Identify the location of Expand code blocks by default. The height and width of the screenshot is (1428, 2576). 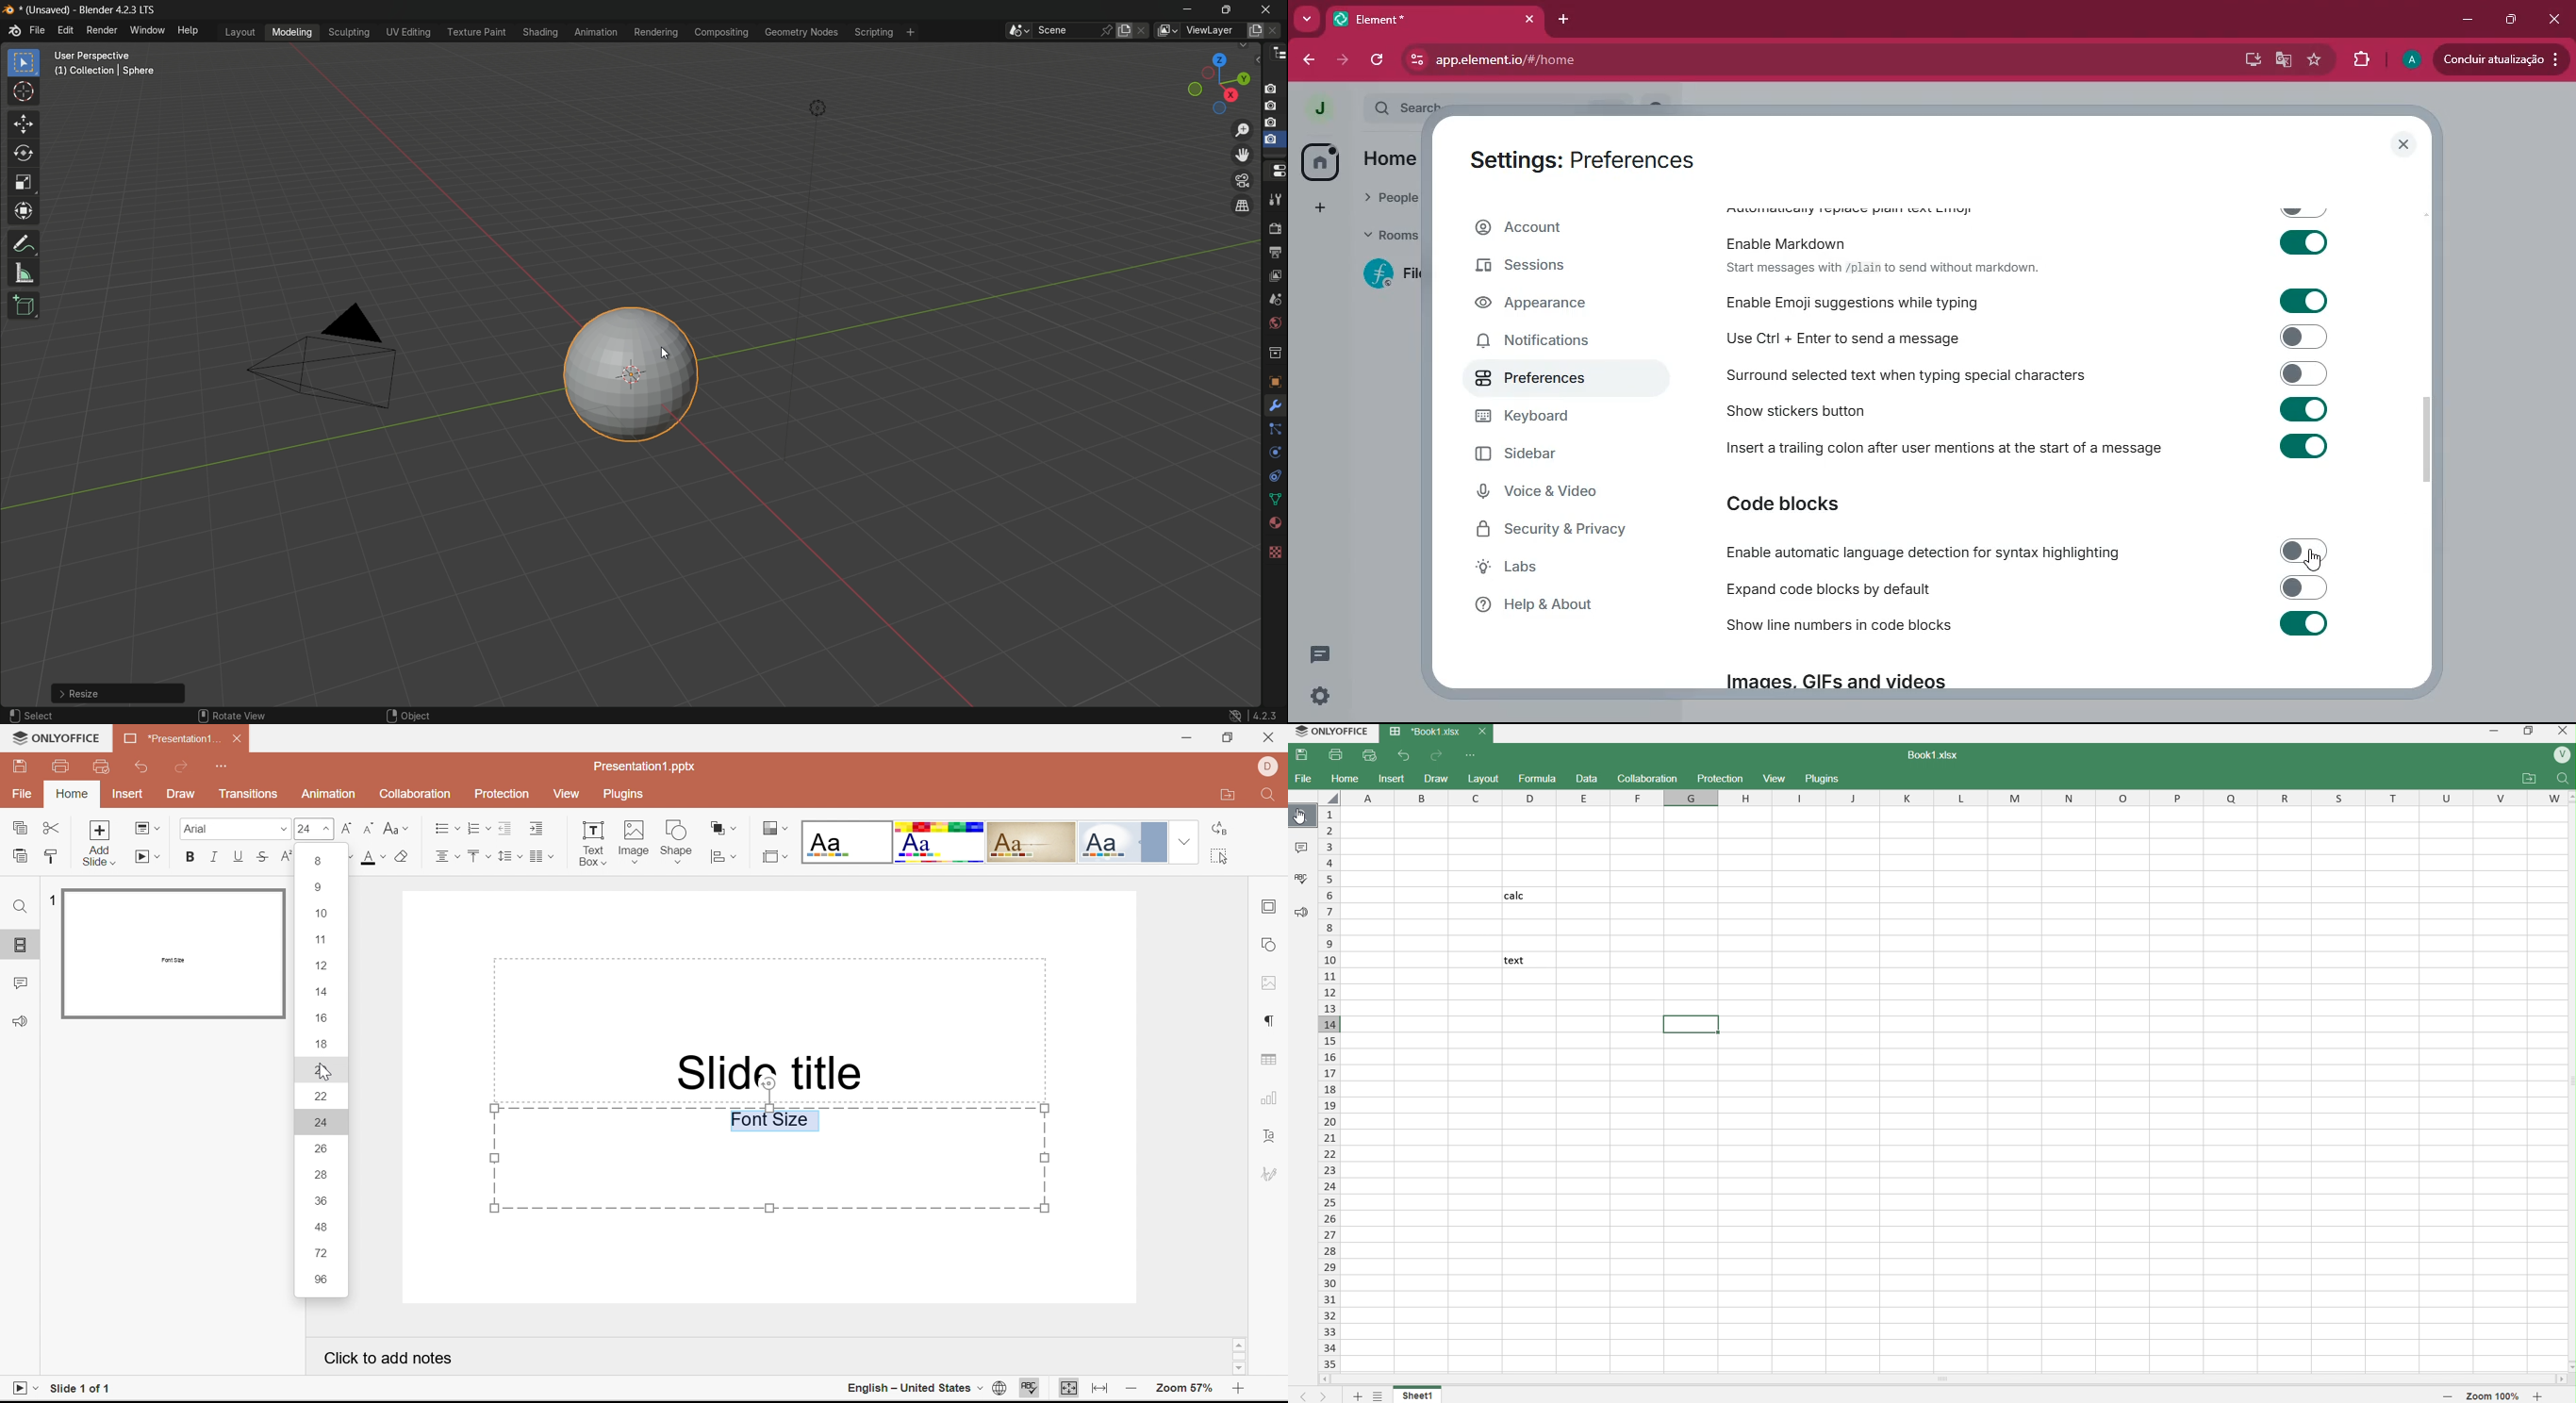
(2024, 588).